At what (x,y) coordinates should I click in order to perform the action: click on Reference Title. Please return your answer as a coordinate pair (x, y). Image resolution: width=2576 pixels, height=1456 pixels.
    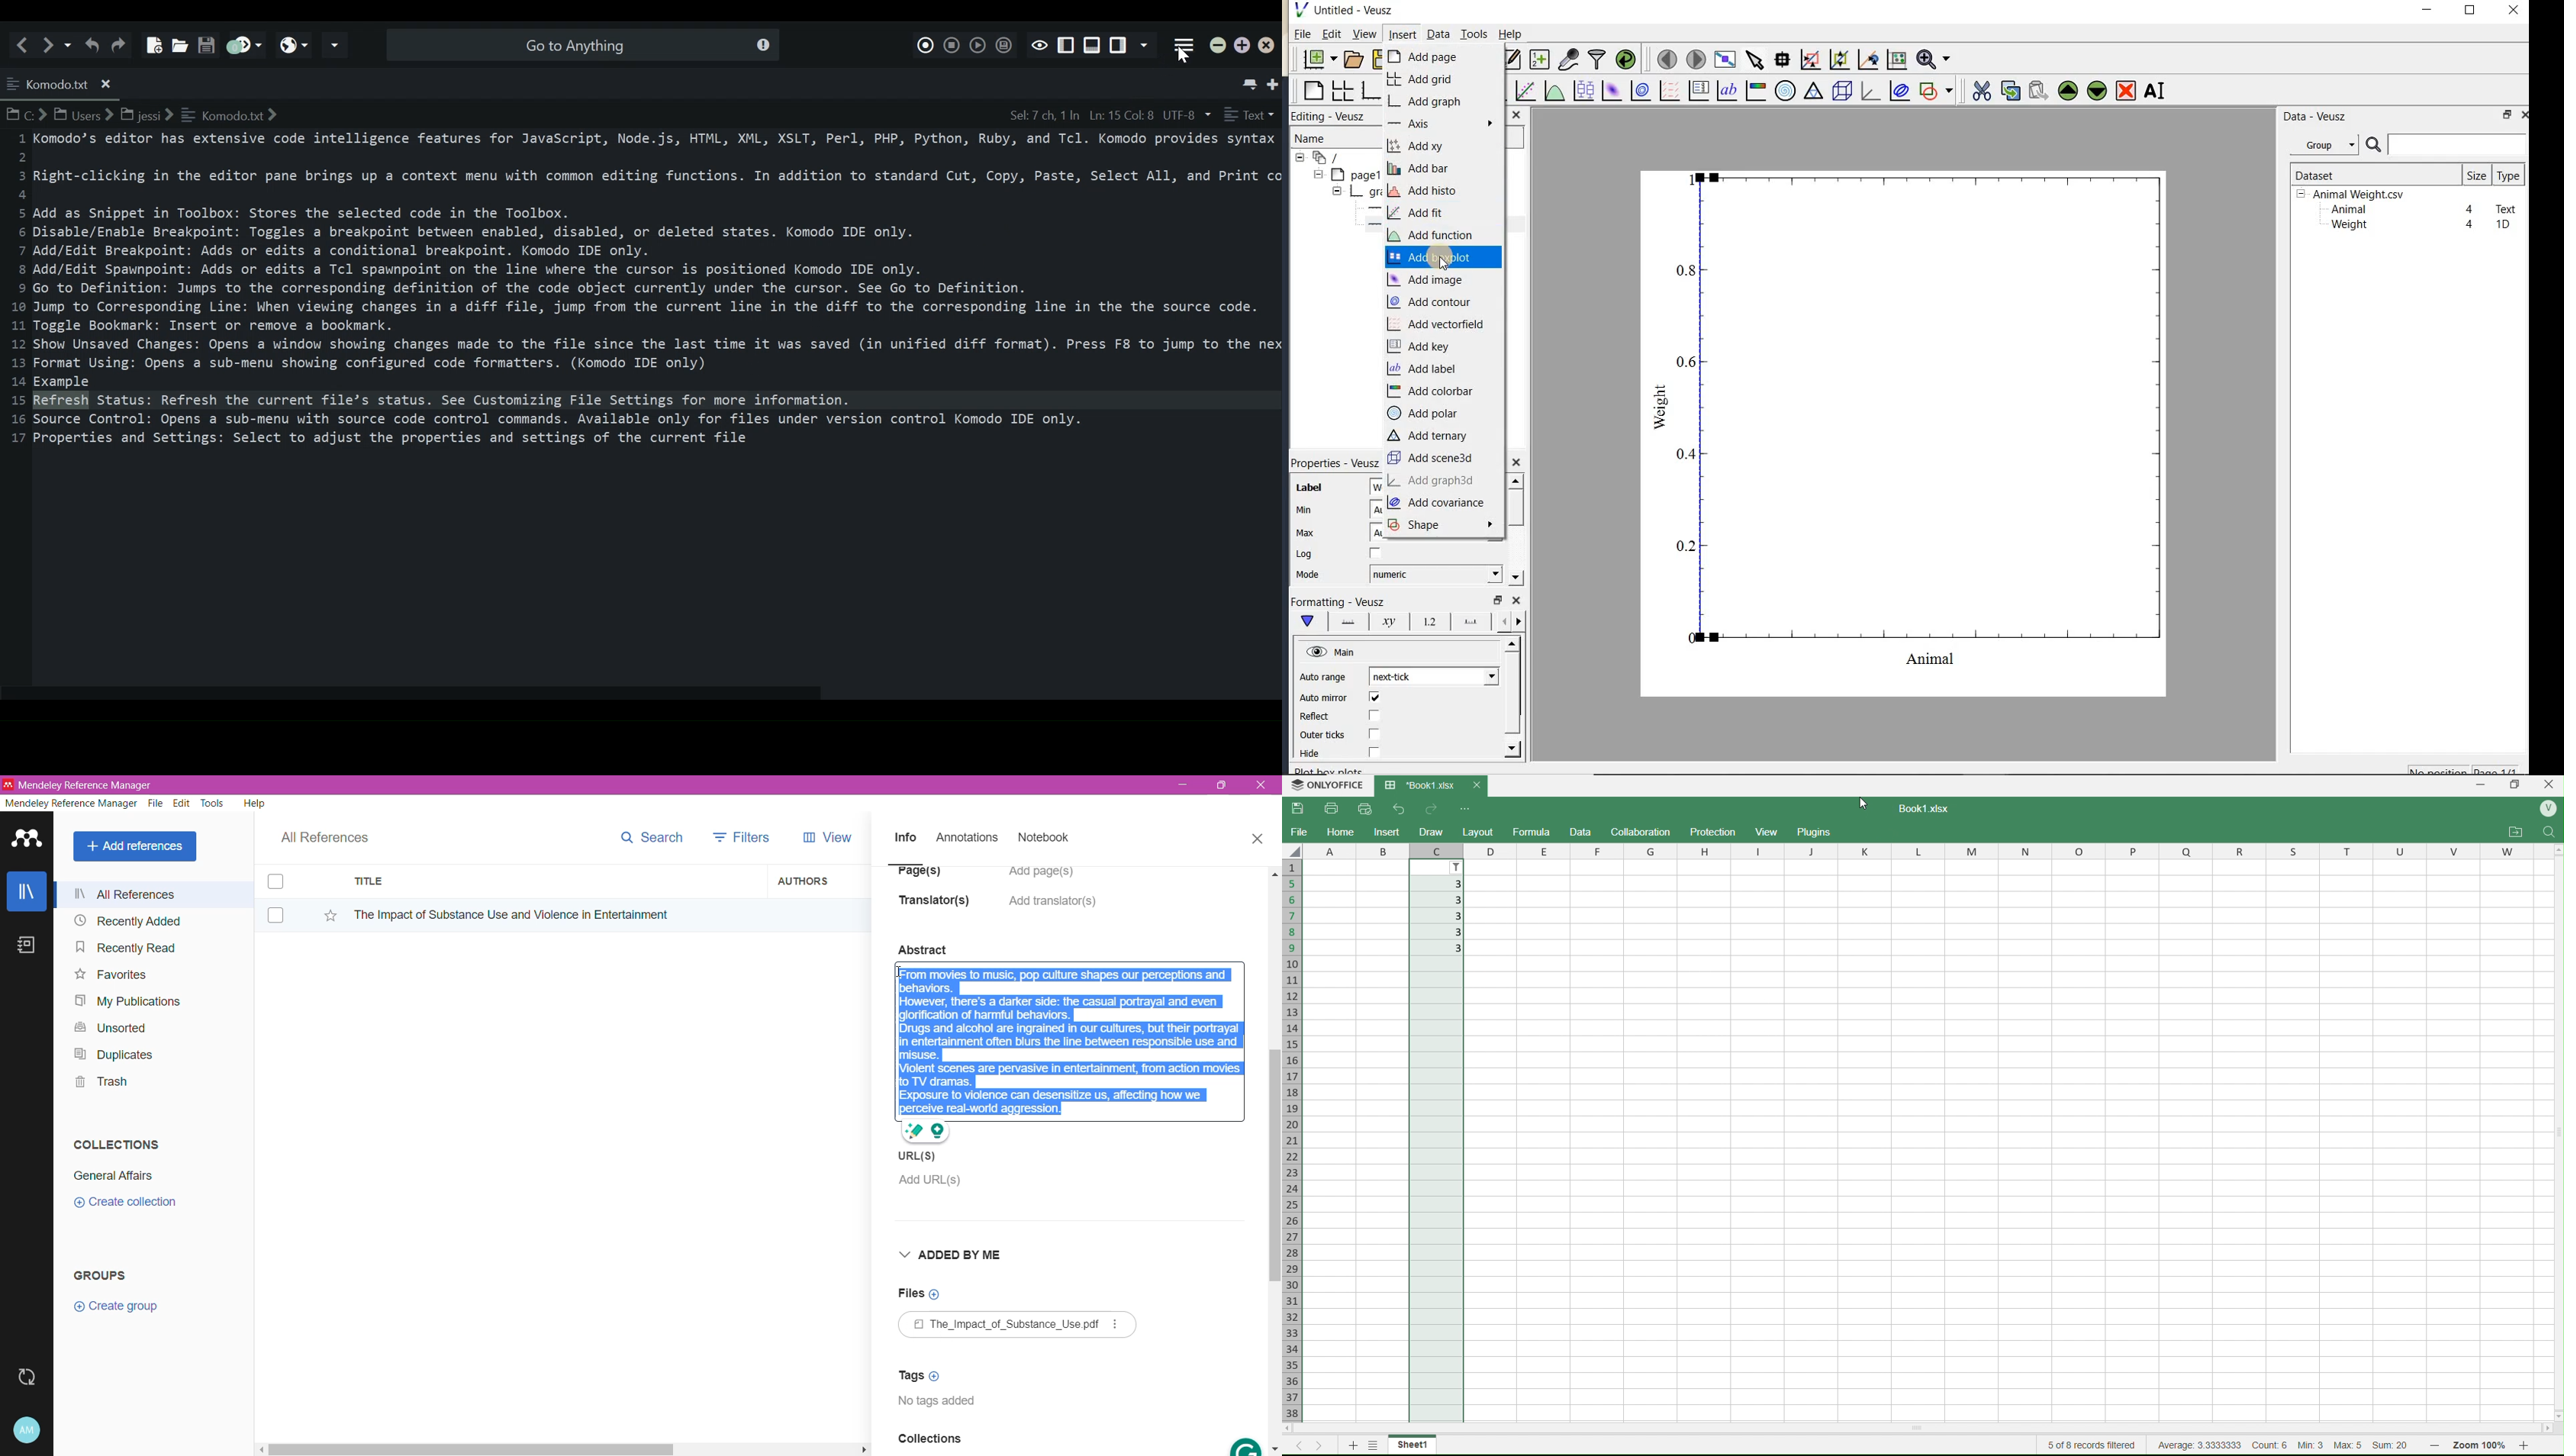
    Looking at the image, I should click on (554, 914).